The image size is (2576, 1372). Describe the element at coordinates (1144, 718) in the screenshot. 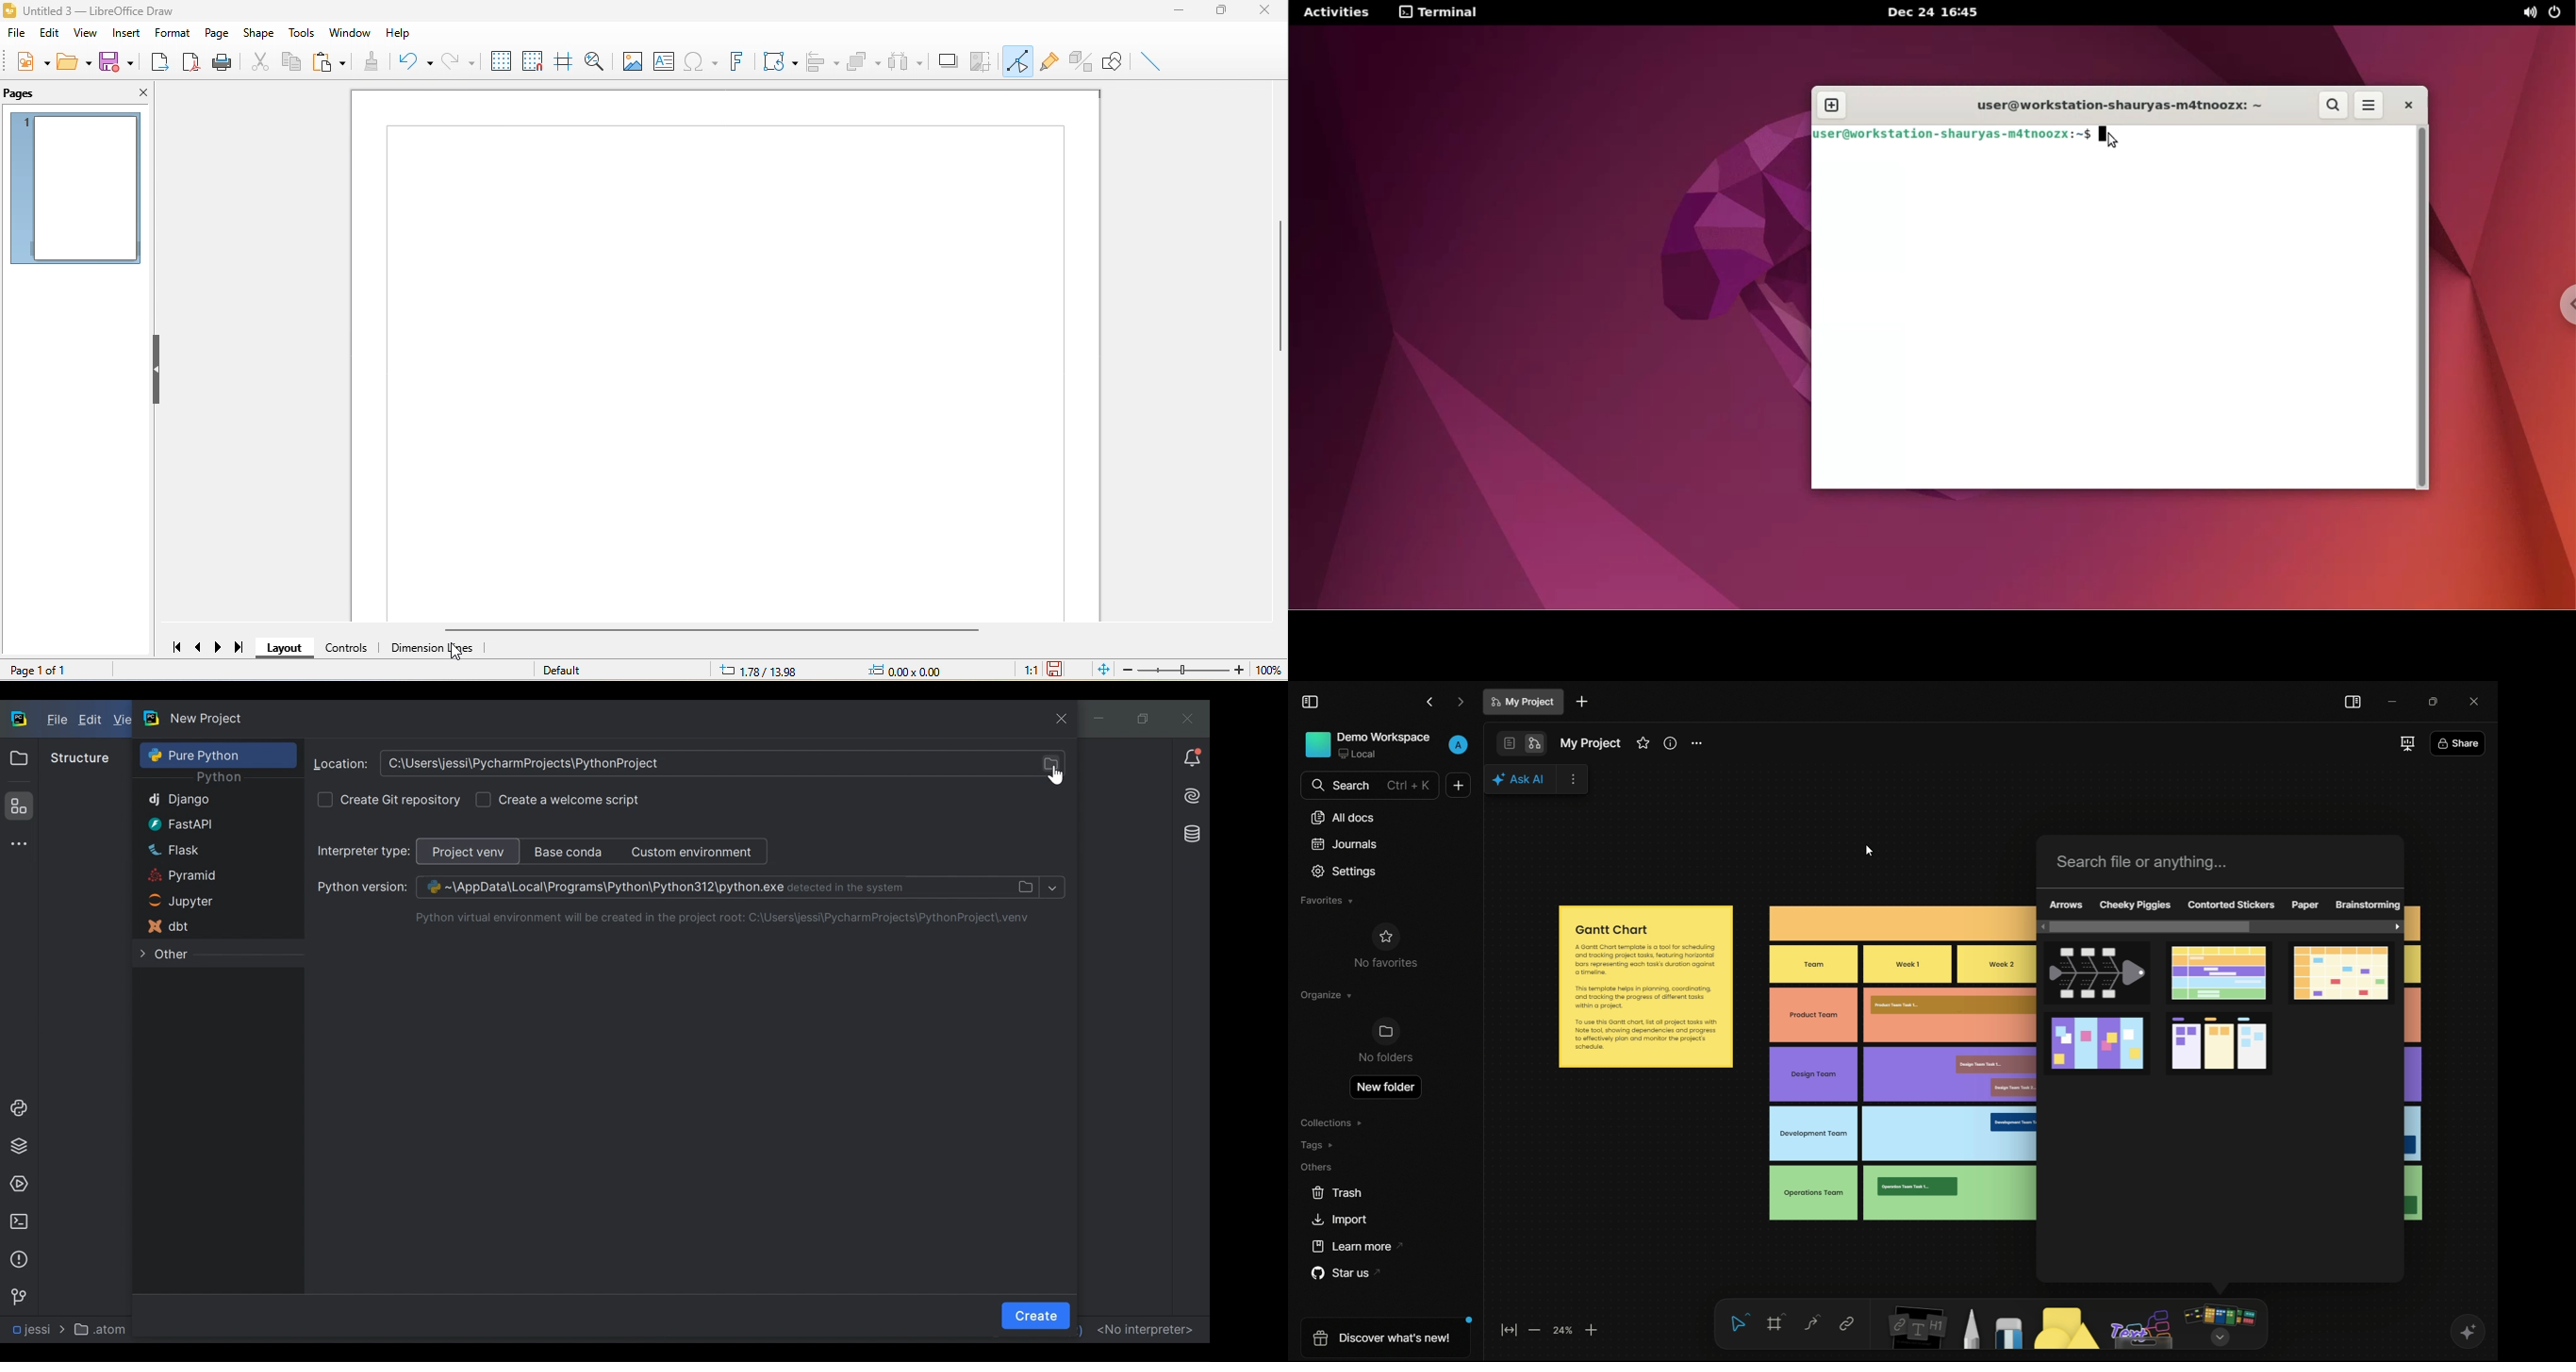

I see `Restore` at that location.